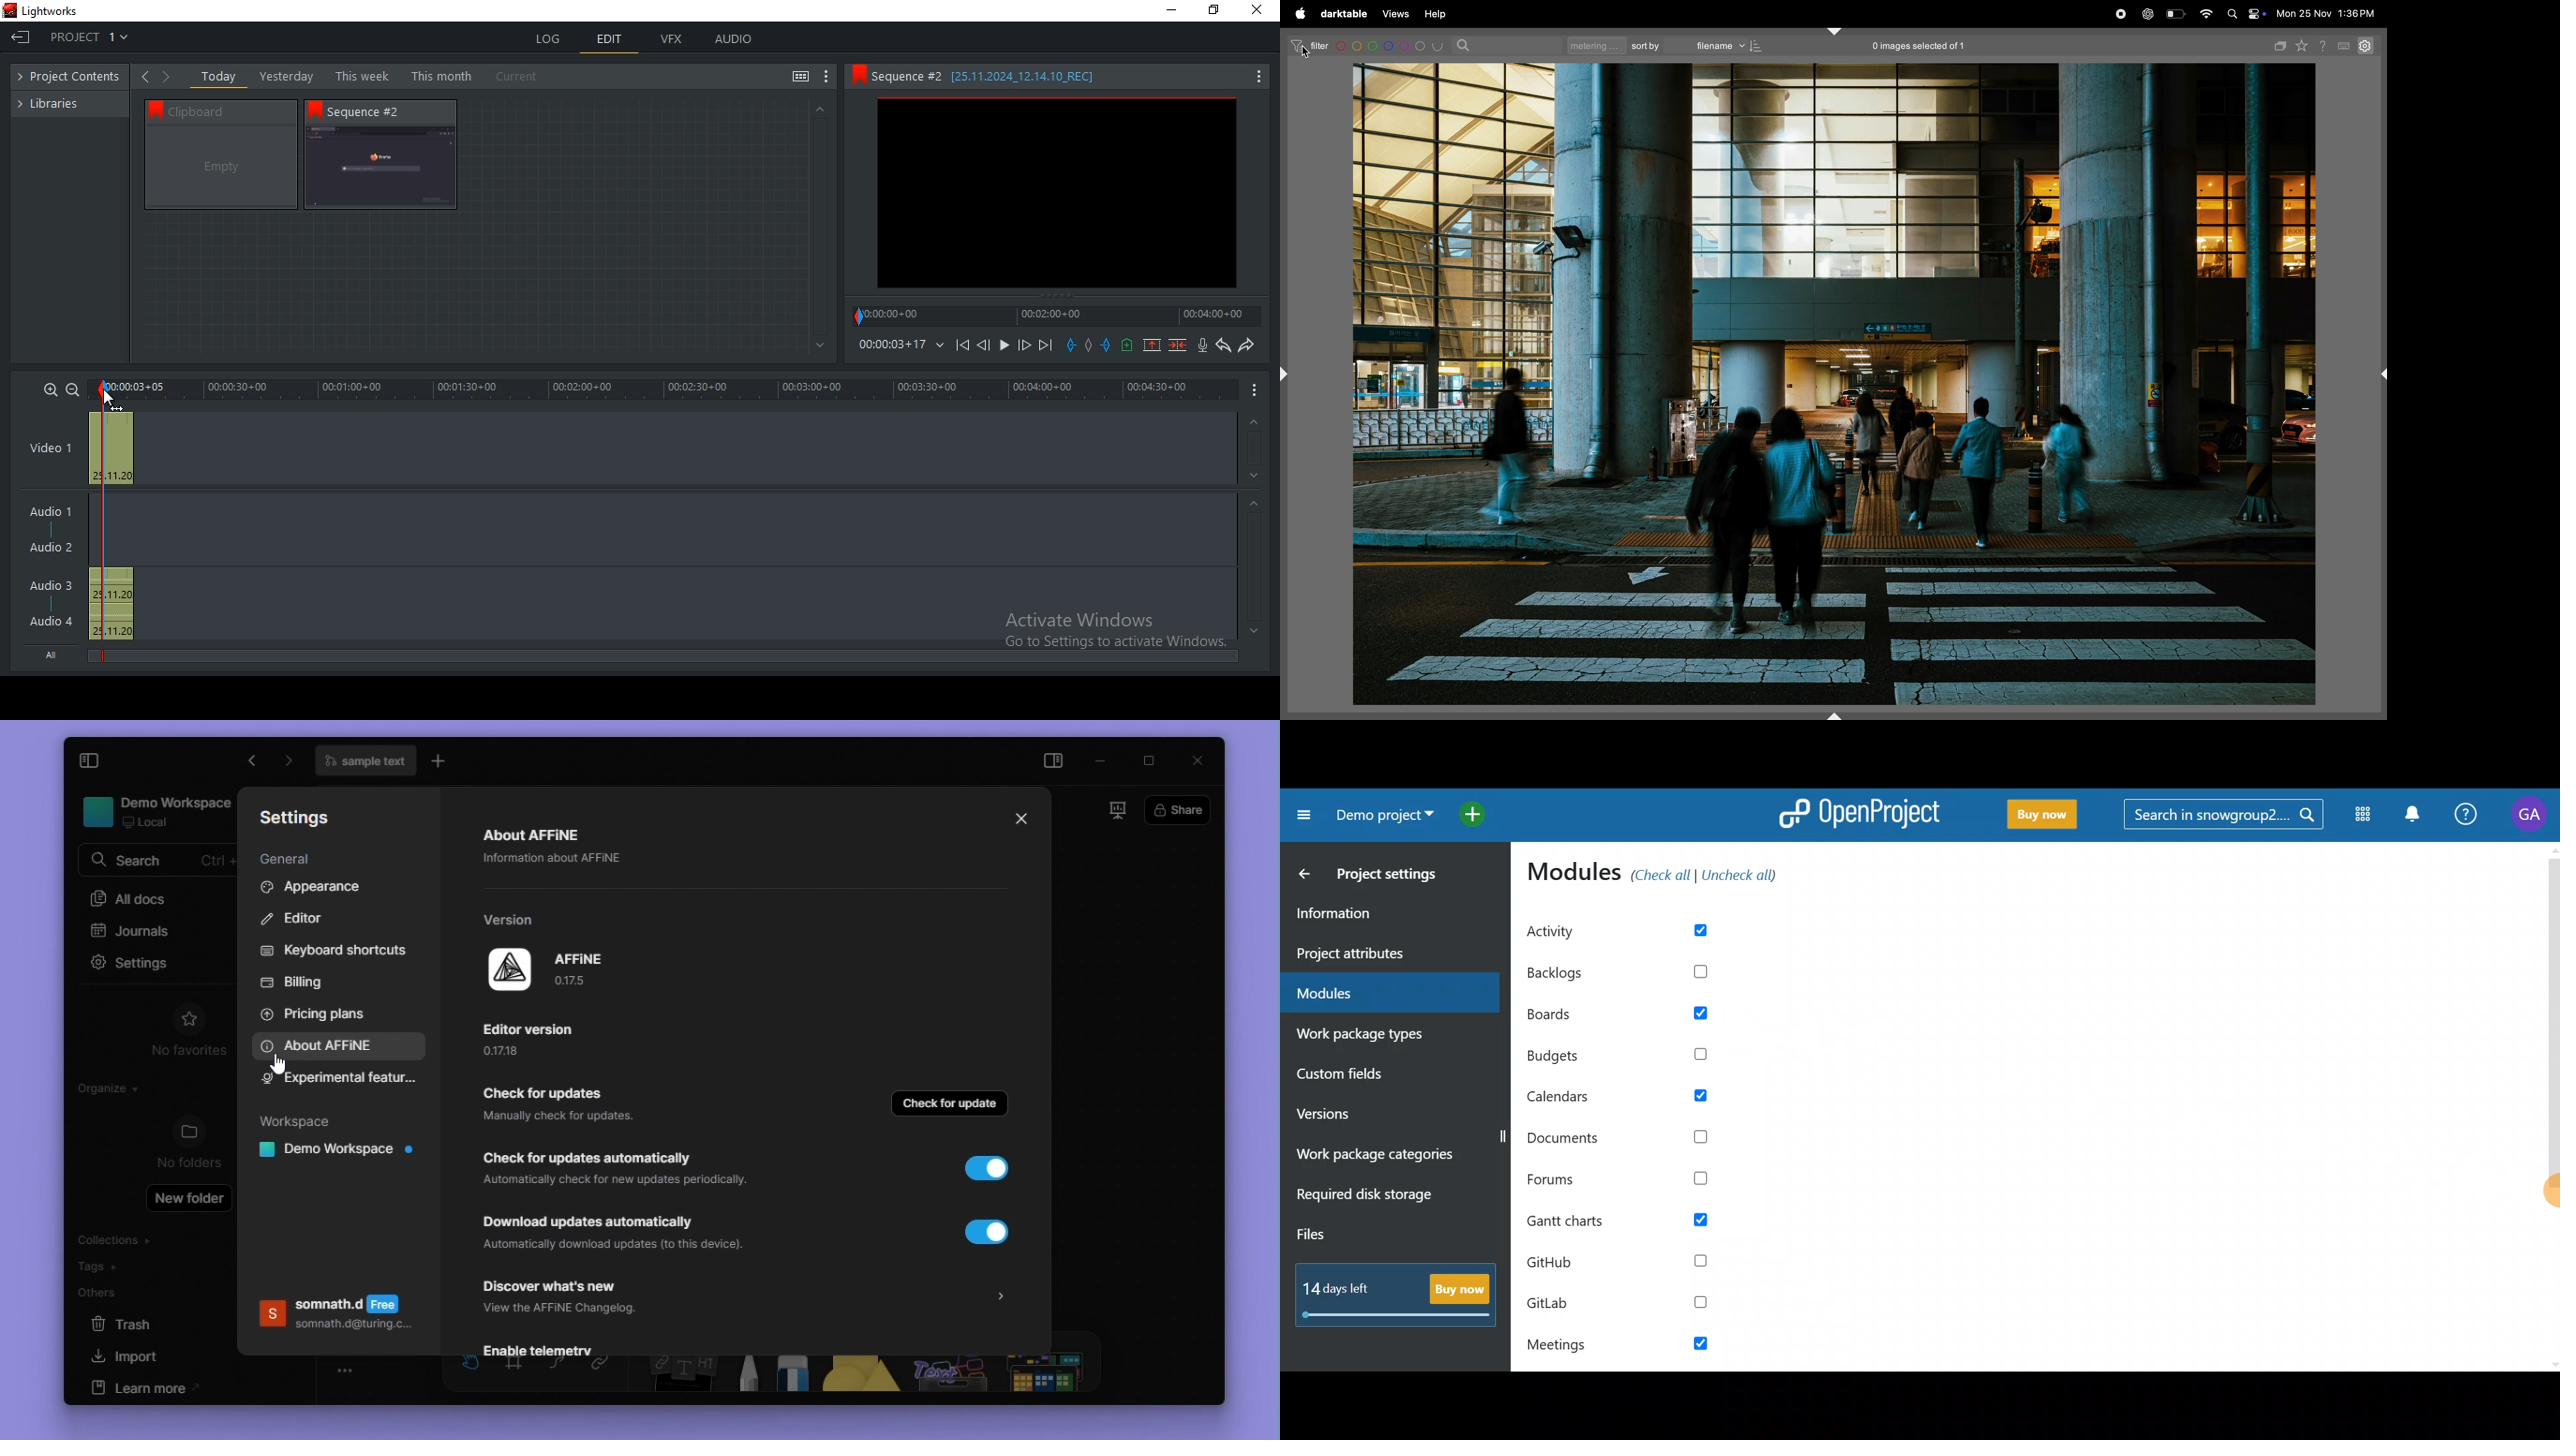 Image resolution: width=2576 pixels, height=1456 pixels. Describe the element at coordinates (1178, 810) in the screenshot. I see `share` at that location.